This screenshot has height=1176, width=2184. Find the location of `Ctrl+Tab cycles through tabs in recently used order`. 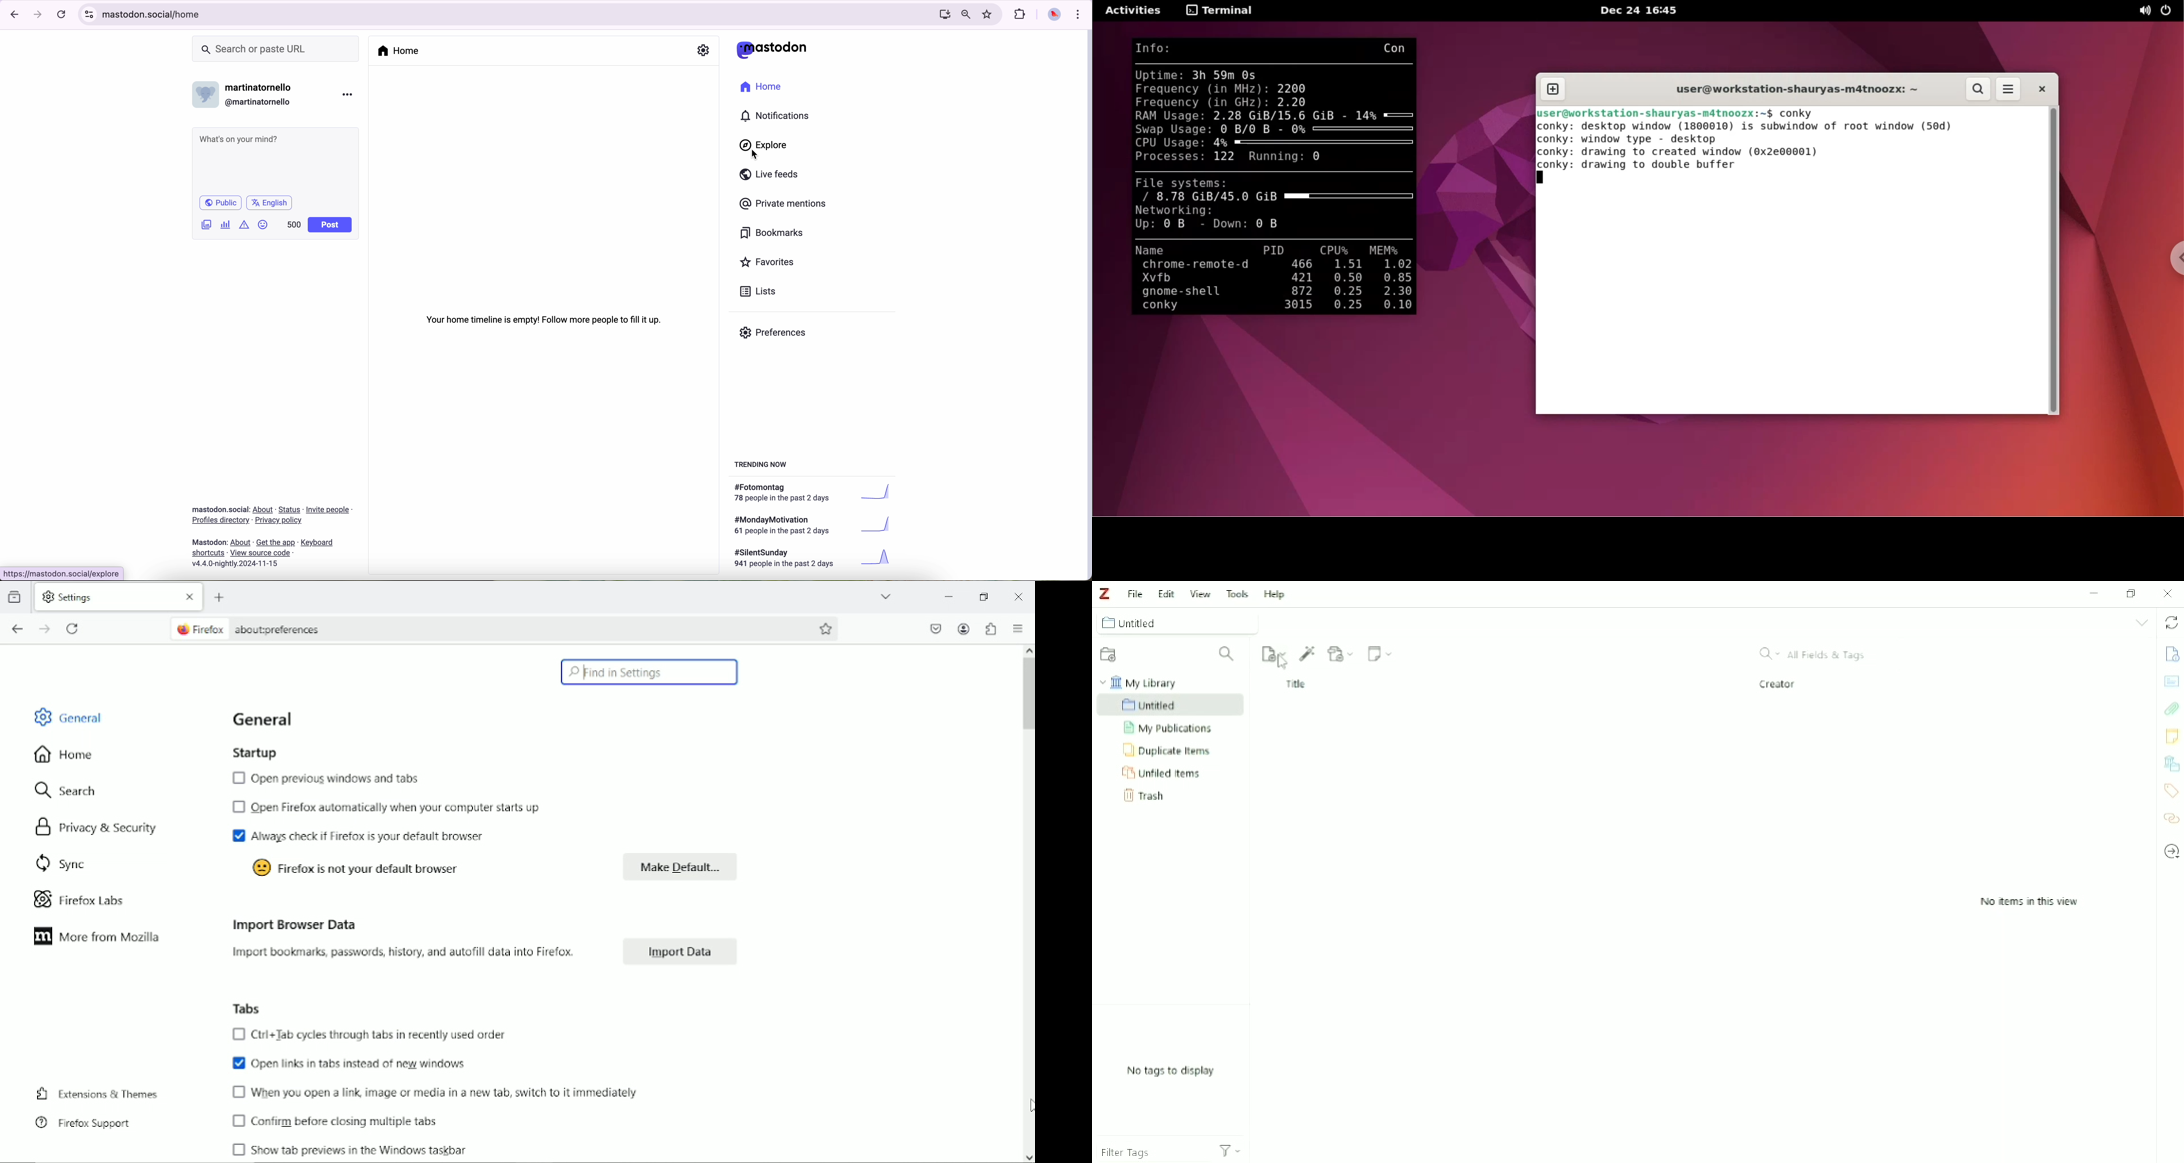

Ctrl+Tab cycles through tabs in recently used order is located at coordinates (384, 1036).